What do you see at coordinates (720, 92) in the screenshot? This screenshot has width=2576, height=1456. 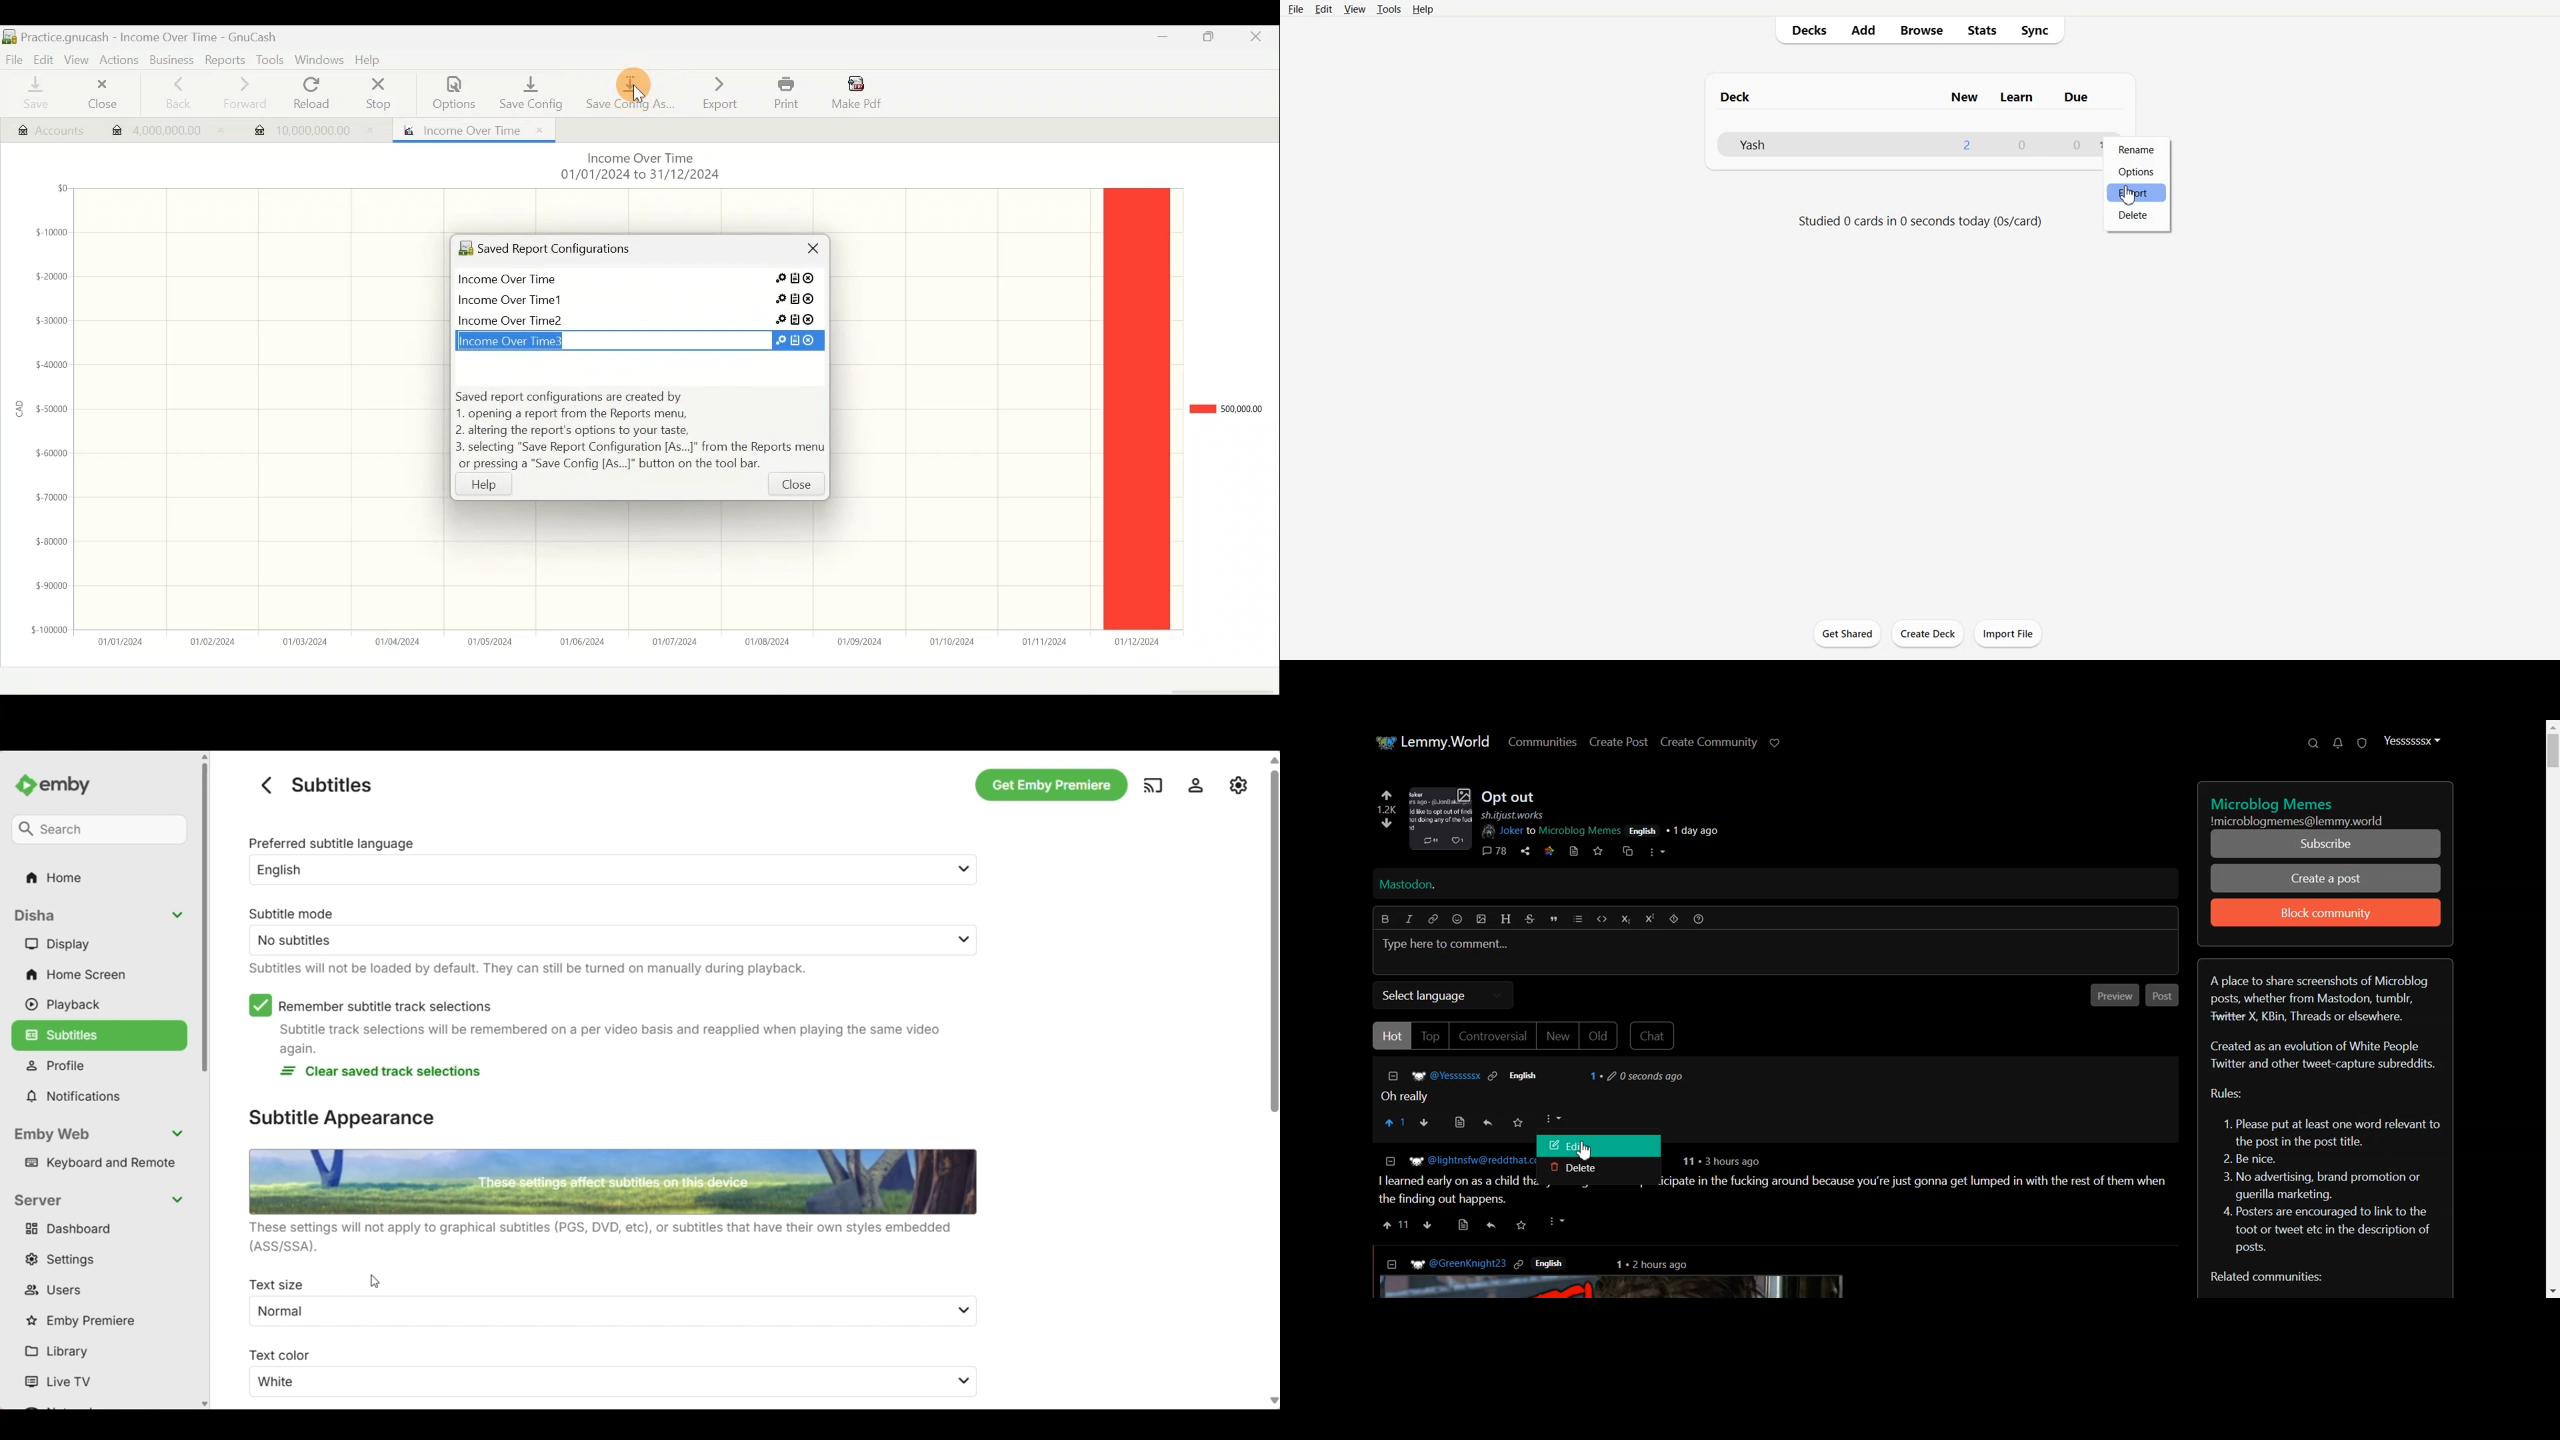 I see `Export` at bounding box center [720, 92].